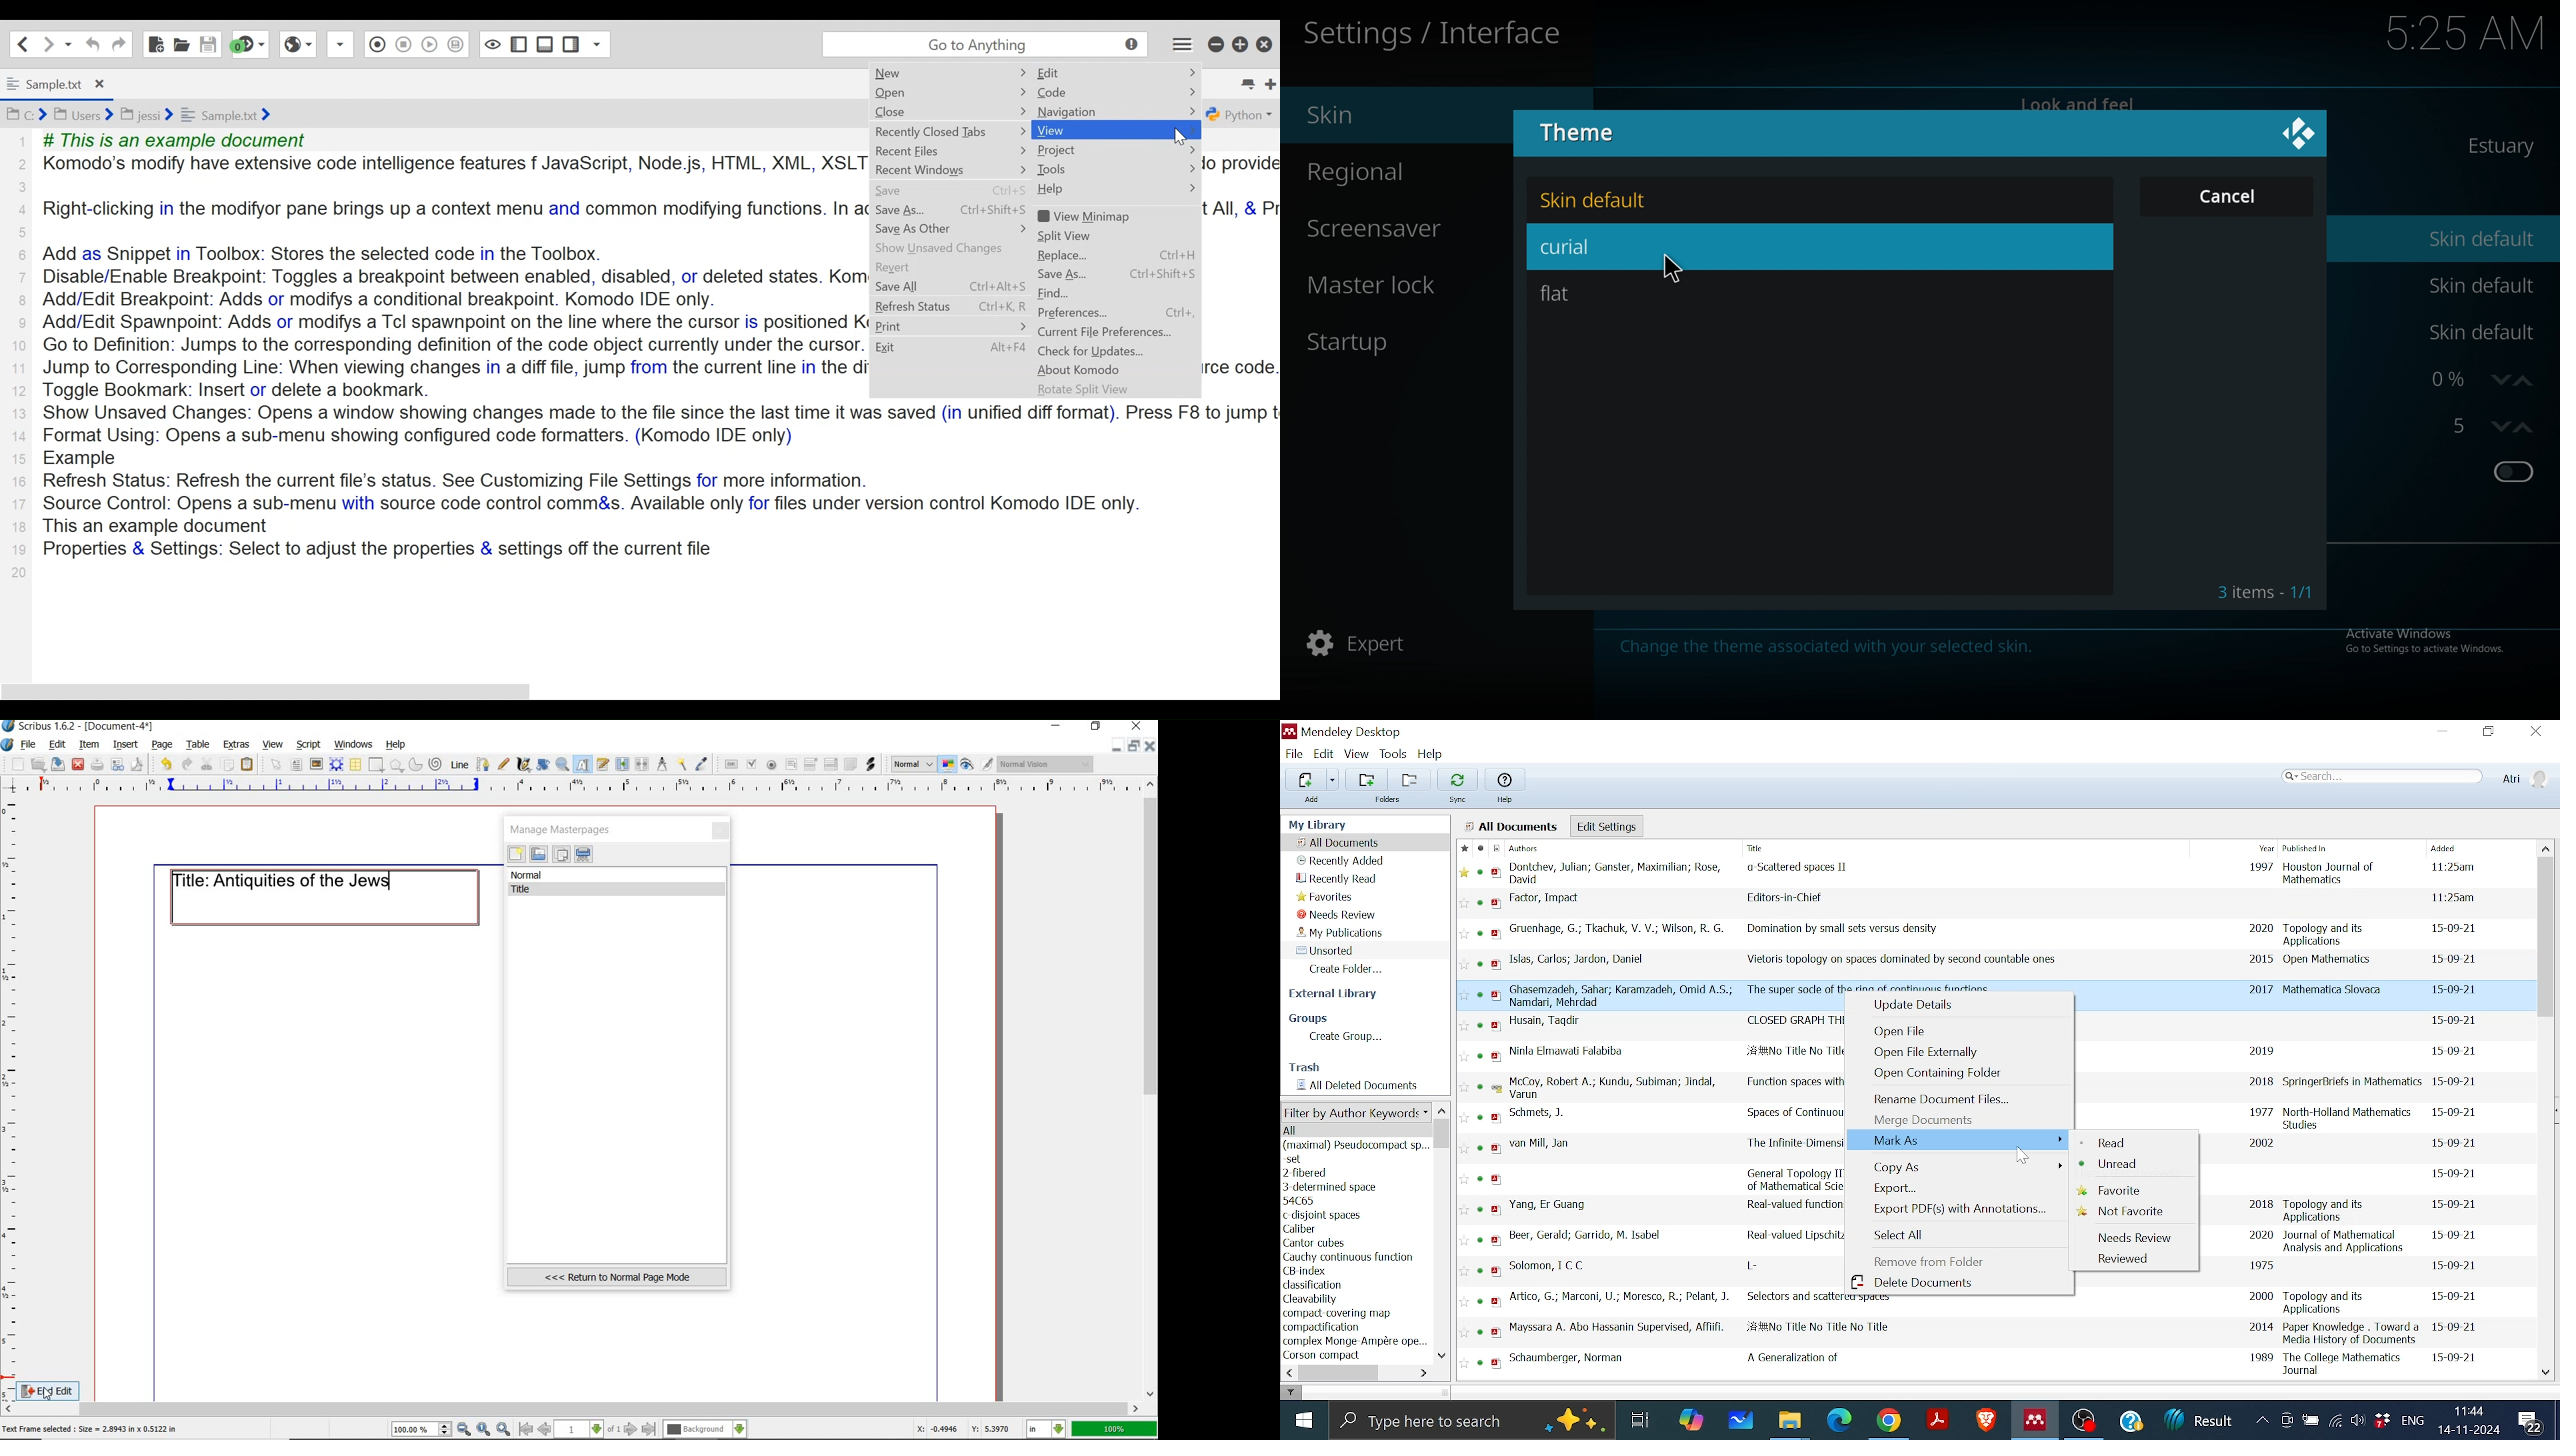 Image resolution: width=2576 pixels, height=1456 pixels. I want to click on insert, so click(125, 744).